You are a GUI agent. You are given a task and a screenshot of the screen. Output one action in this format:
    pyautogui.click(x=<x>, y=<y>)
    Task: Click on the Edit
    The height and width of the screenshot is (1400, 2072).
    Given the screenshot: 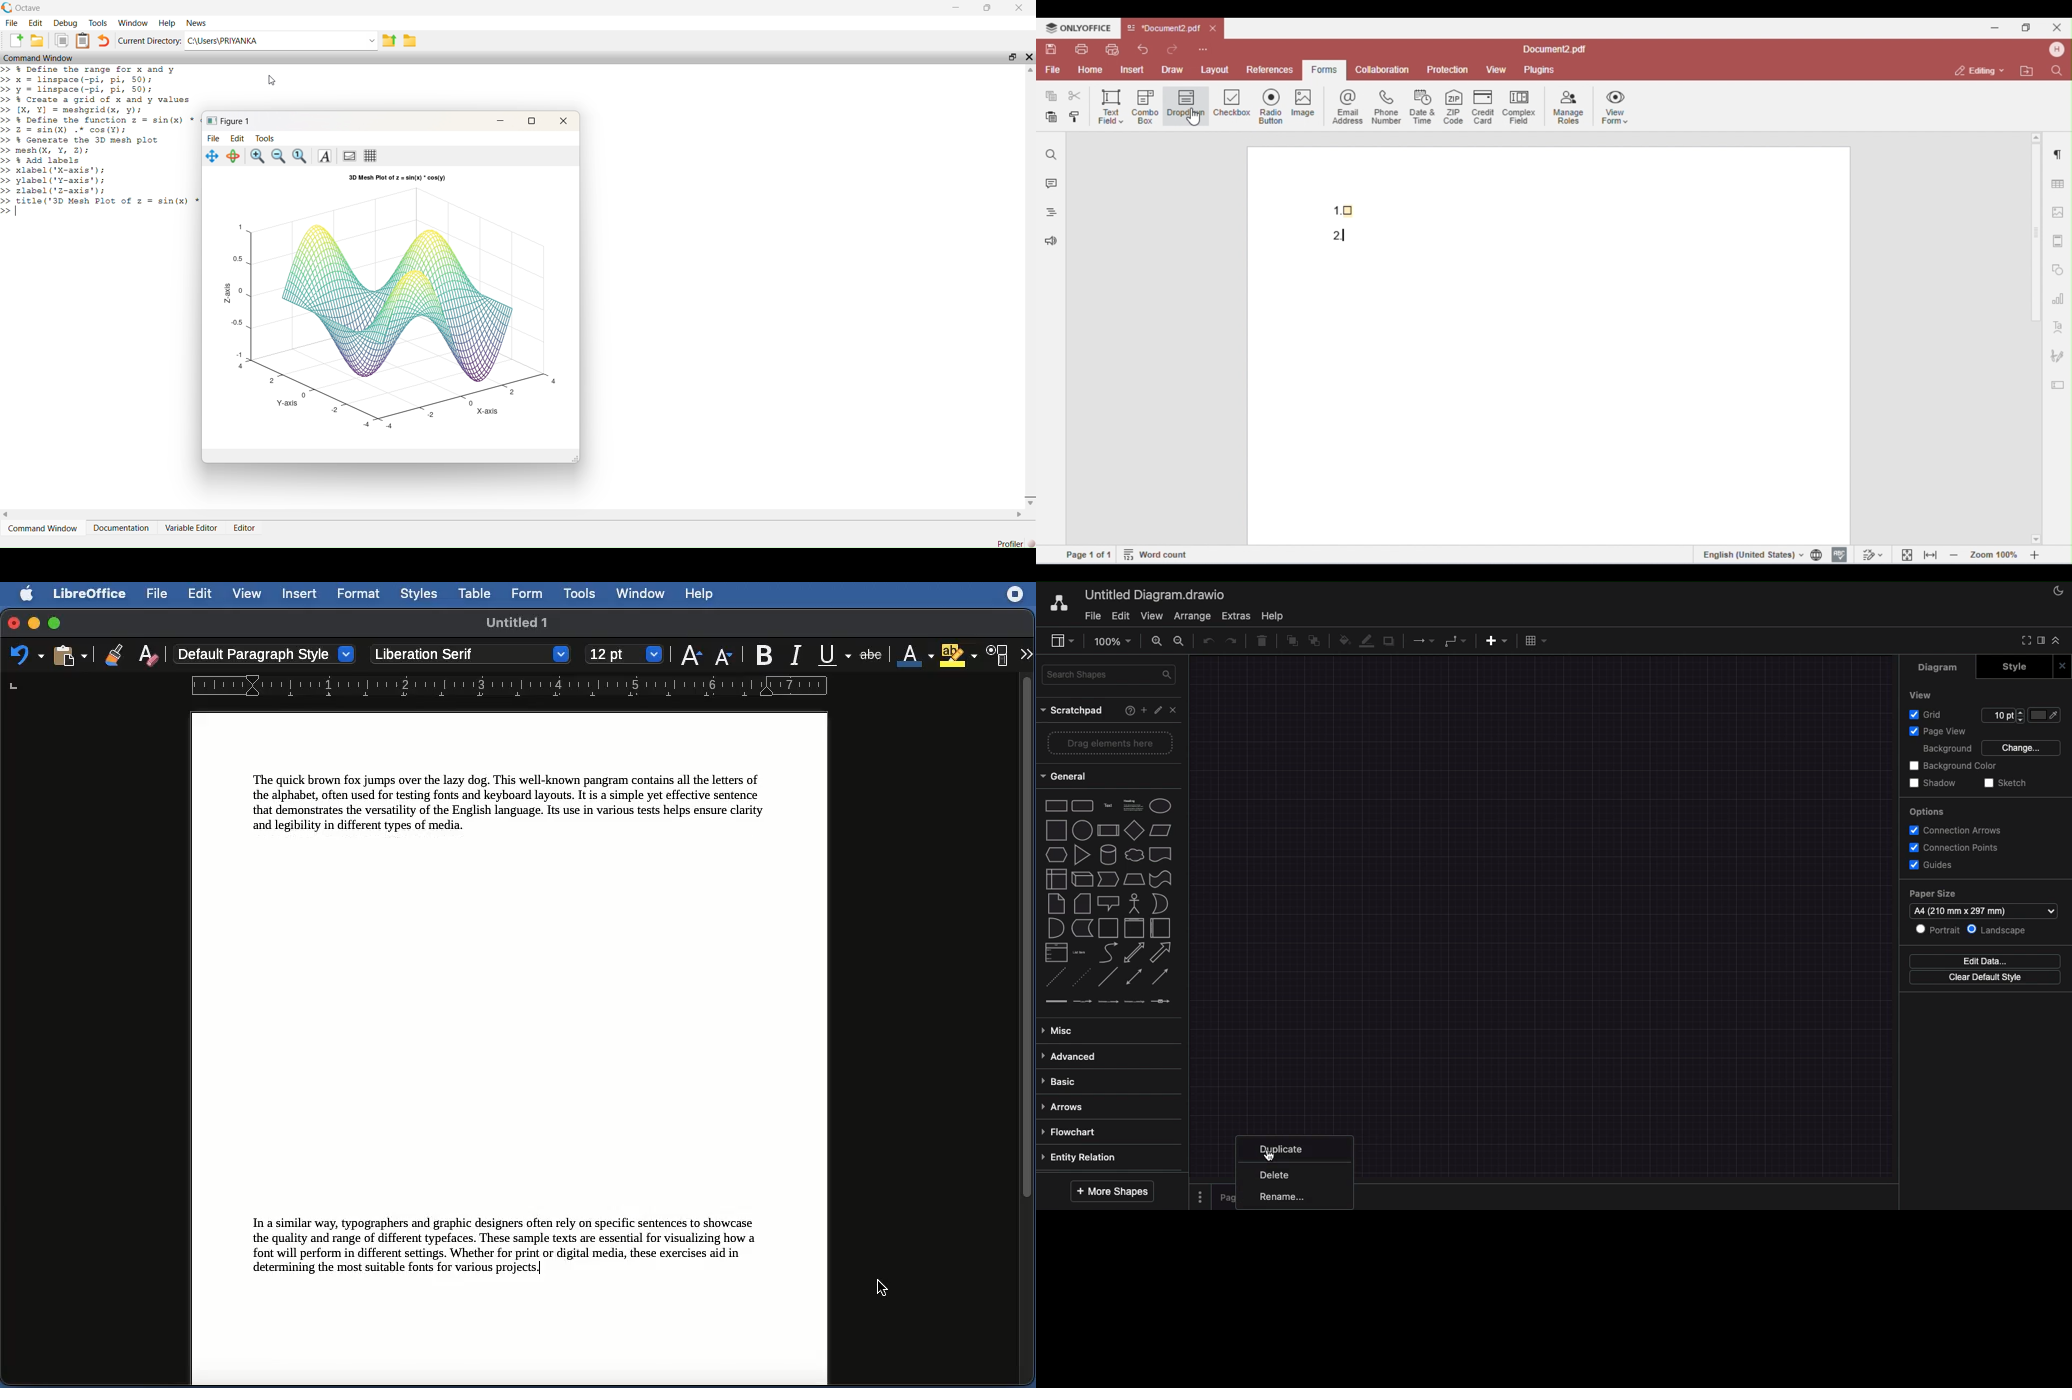 What is the action you would take?
    pyautogui.click(x=237, y=137)
    